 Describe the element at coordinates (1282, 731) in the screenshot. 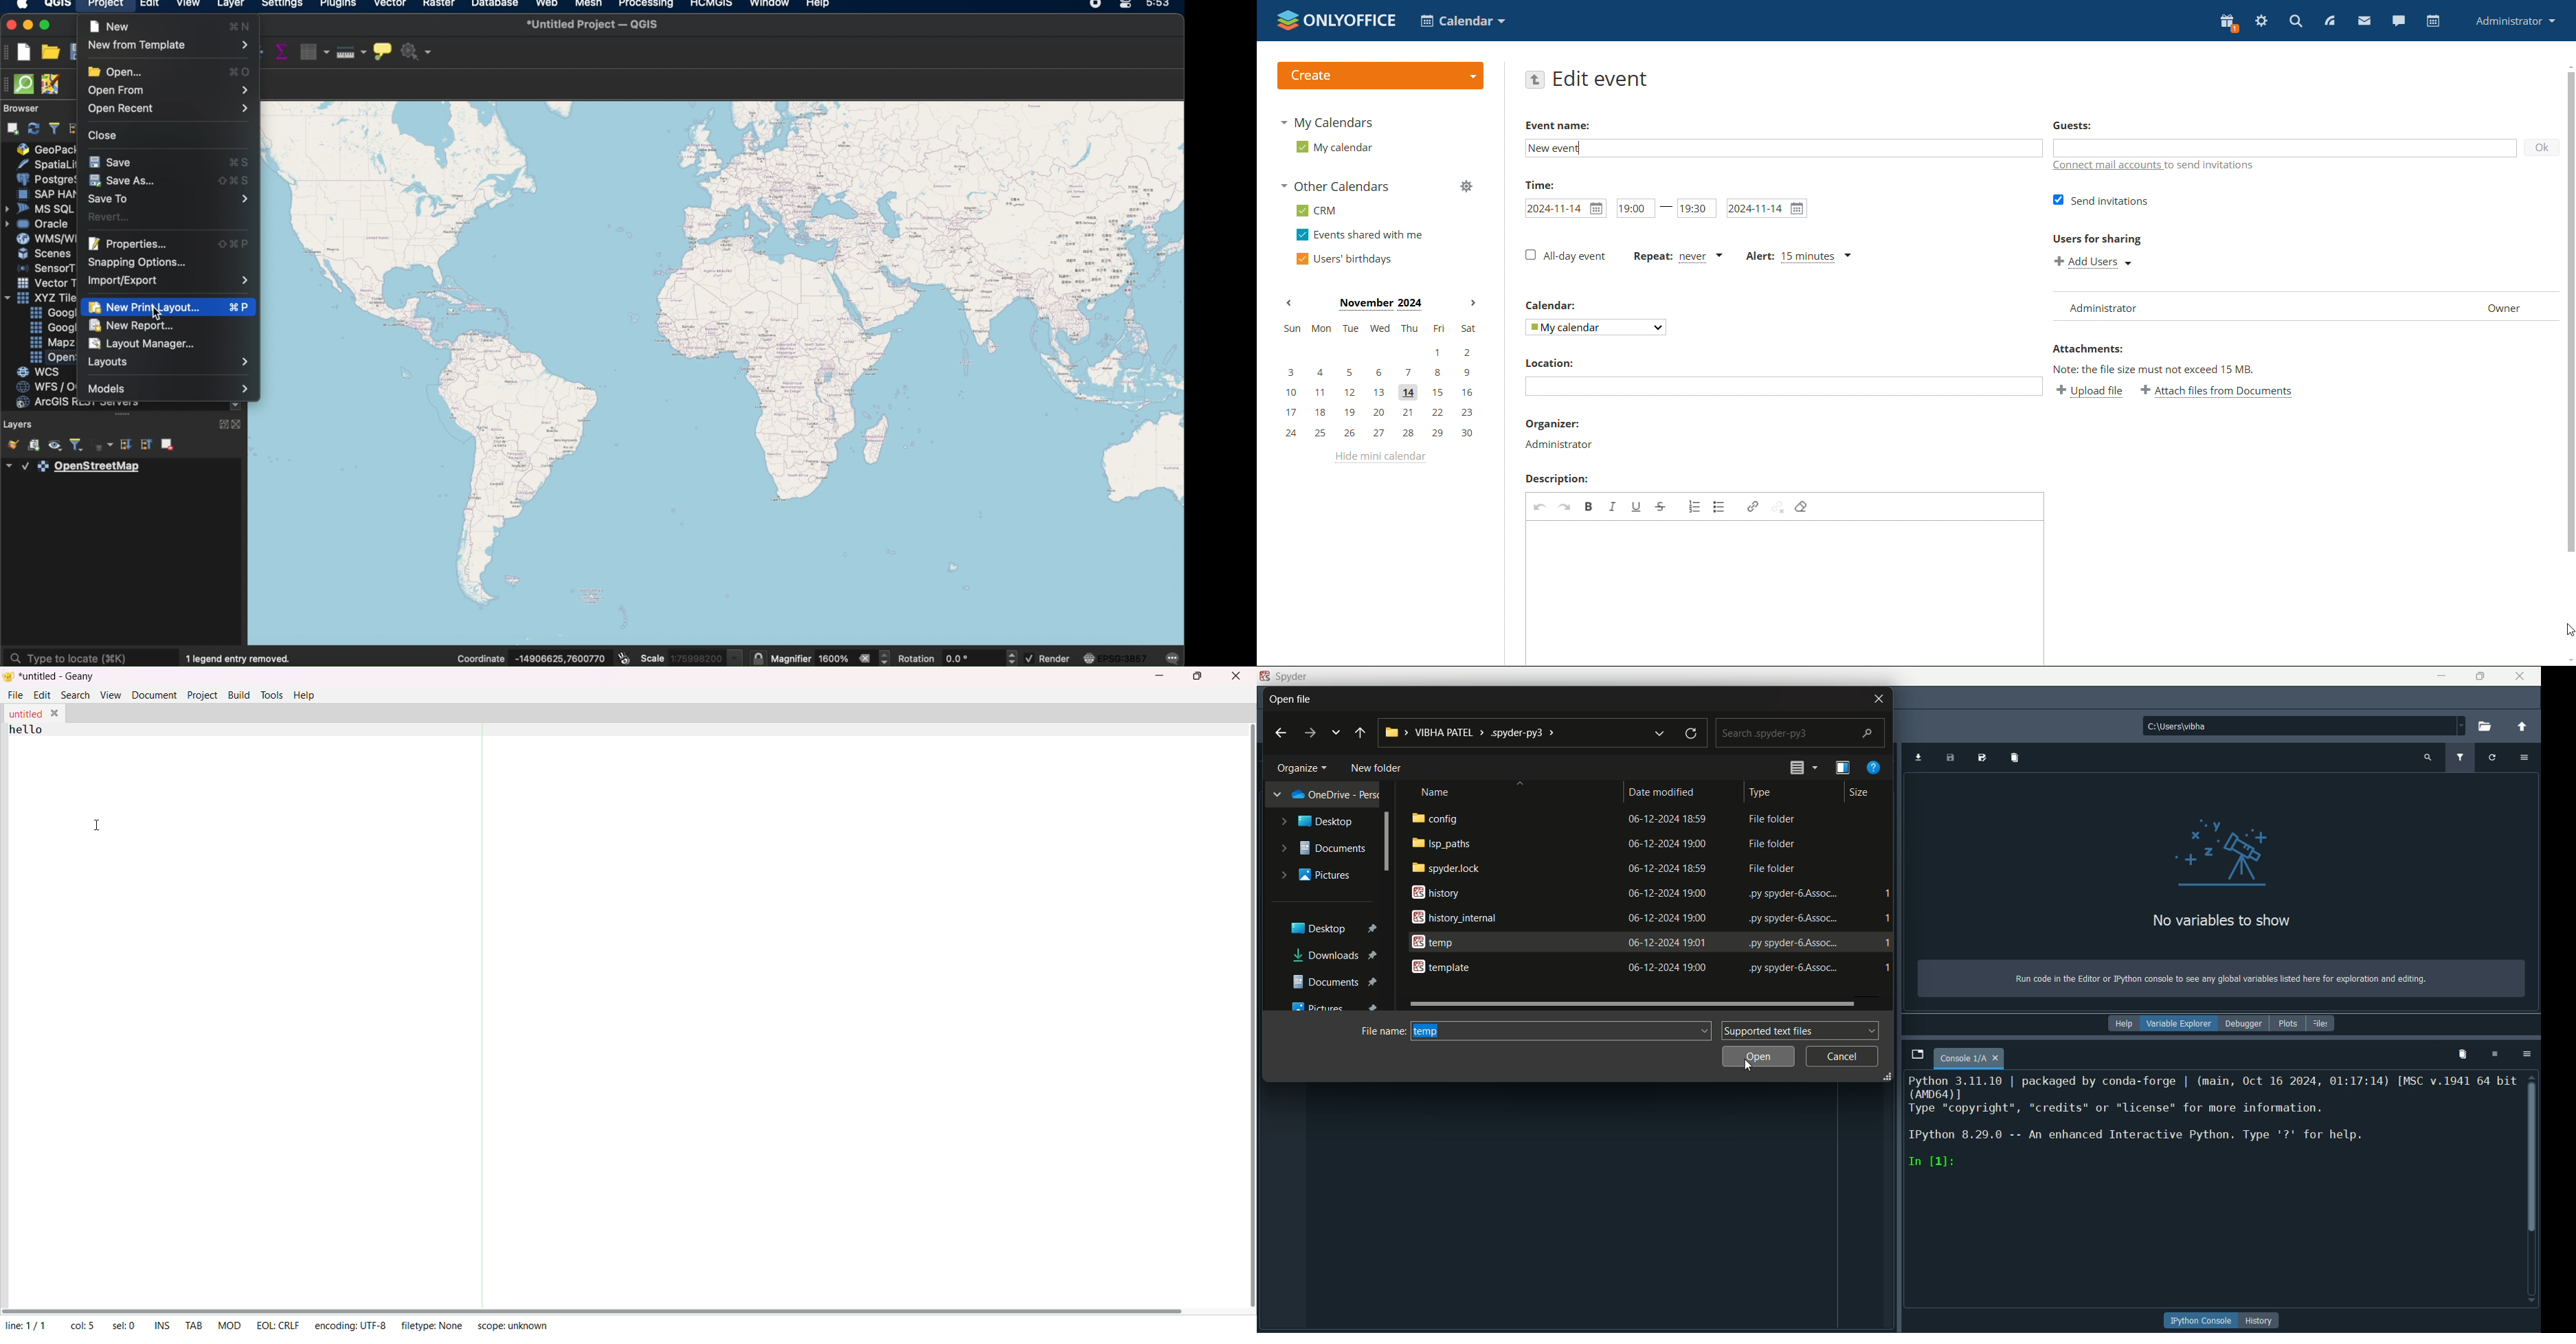

I see `back` at that location.